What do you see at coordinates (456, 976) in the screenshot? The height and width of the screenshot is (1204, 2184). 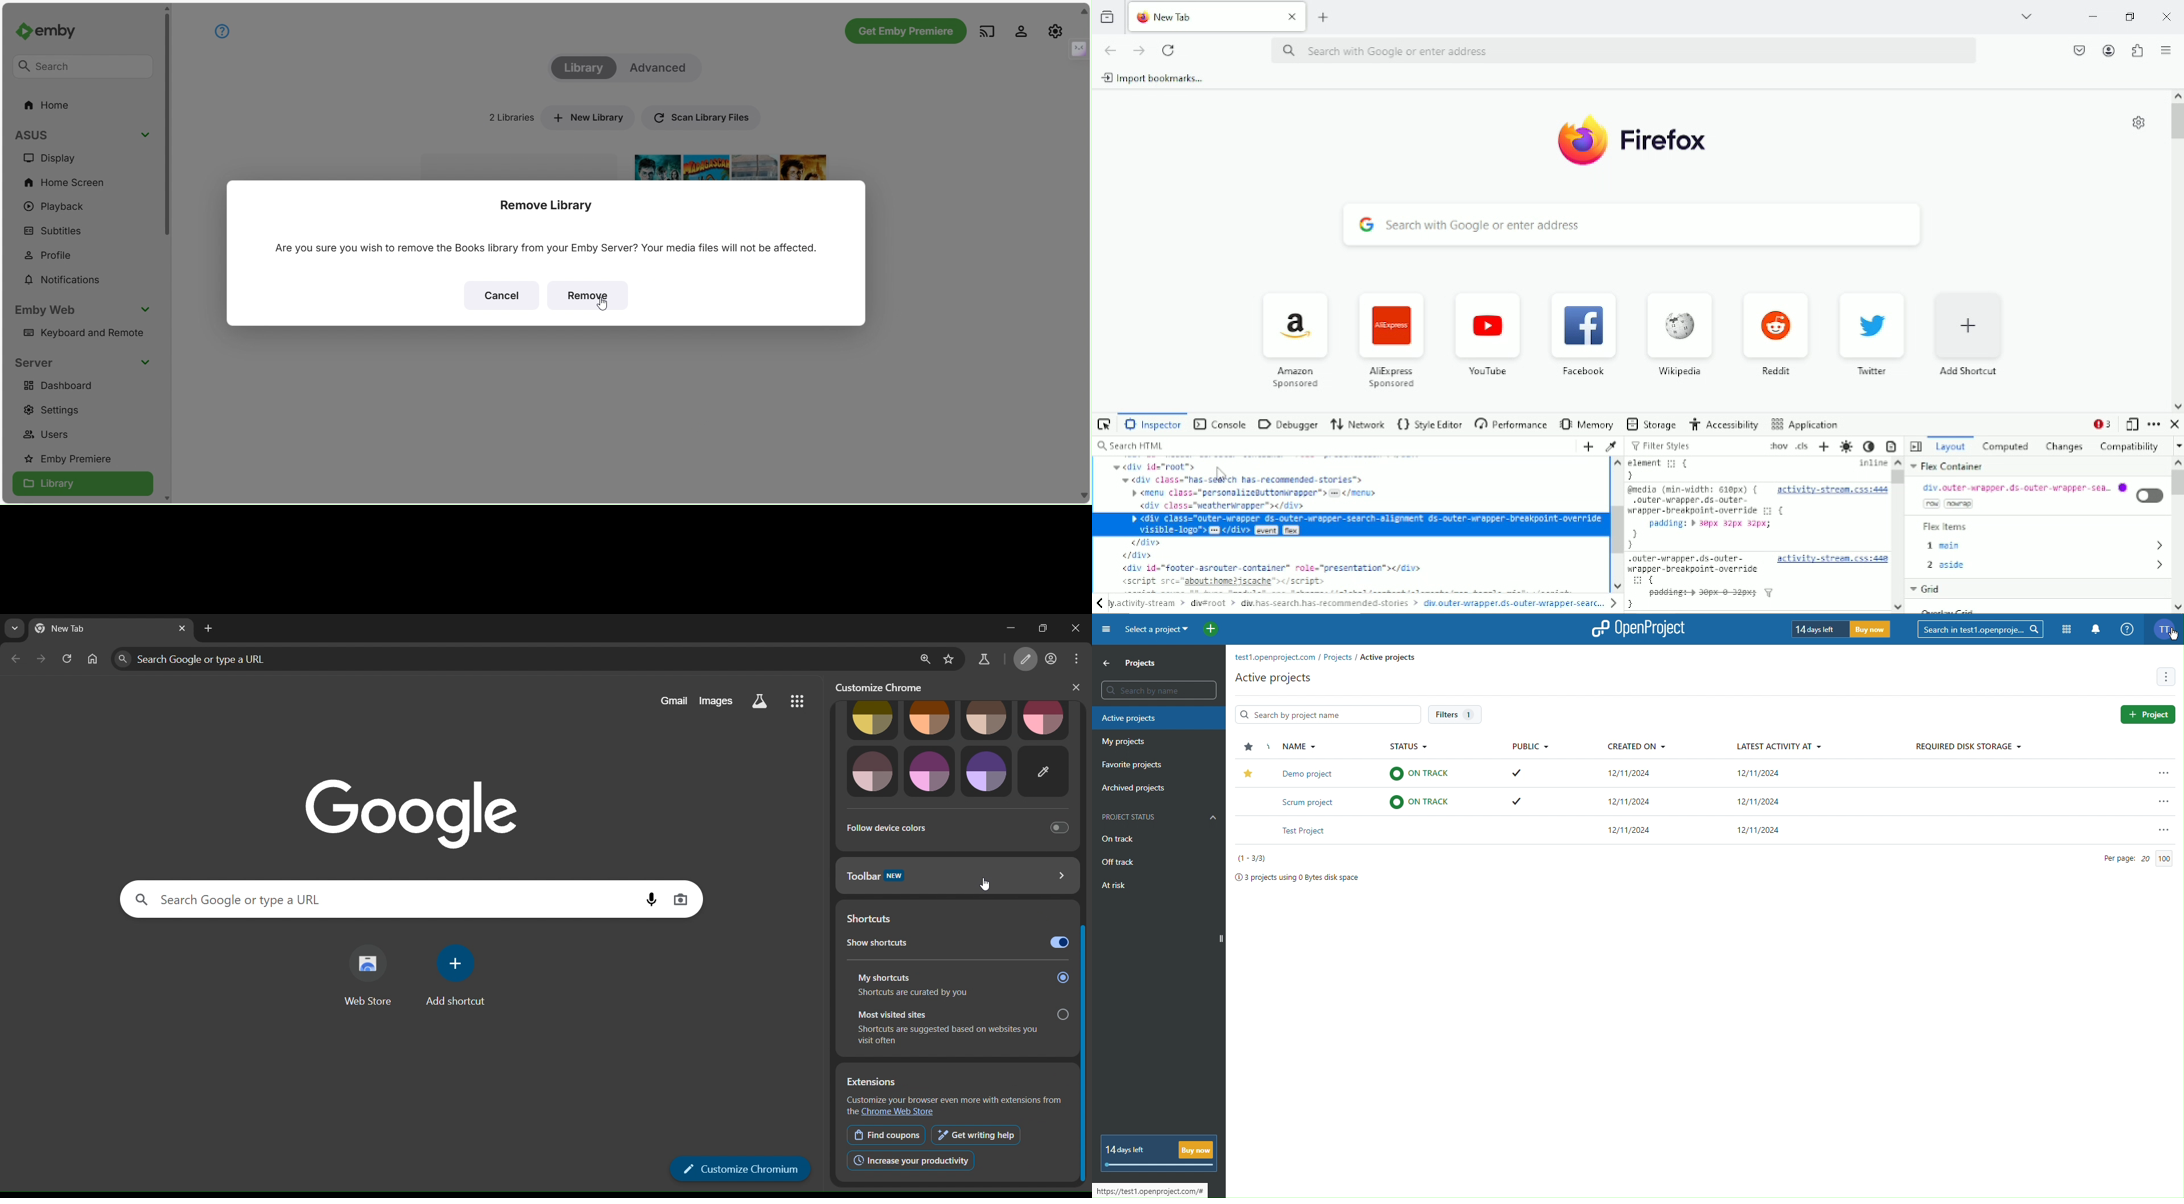 I see `add shortcut` at bounding box center [456, 976].